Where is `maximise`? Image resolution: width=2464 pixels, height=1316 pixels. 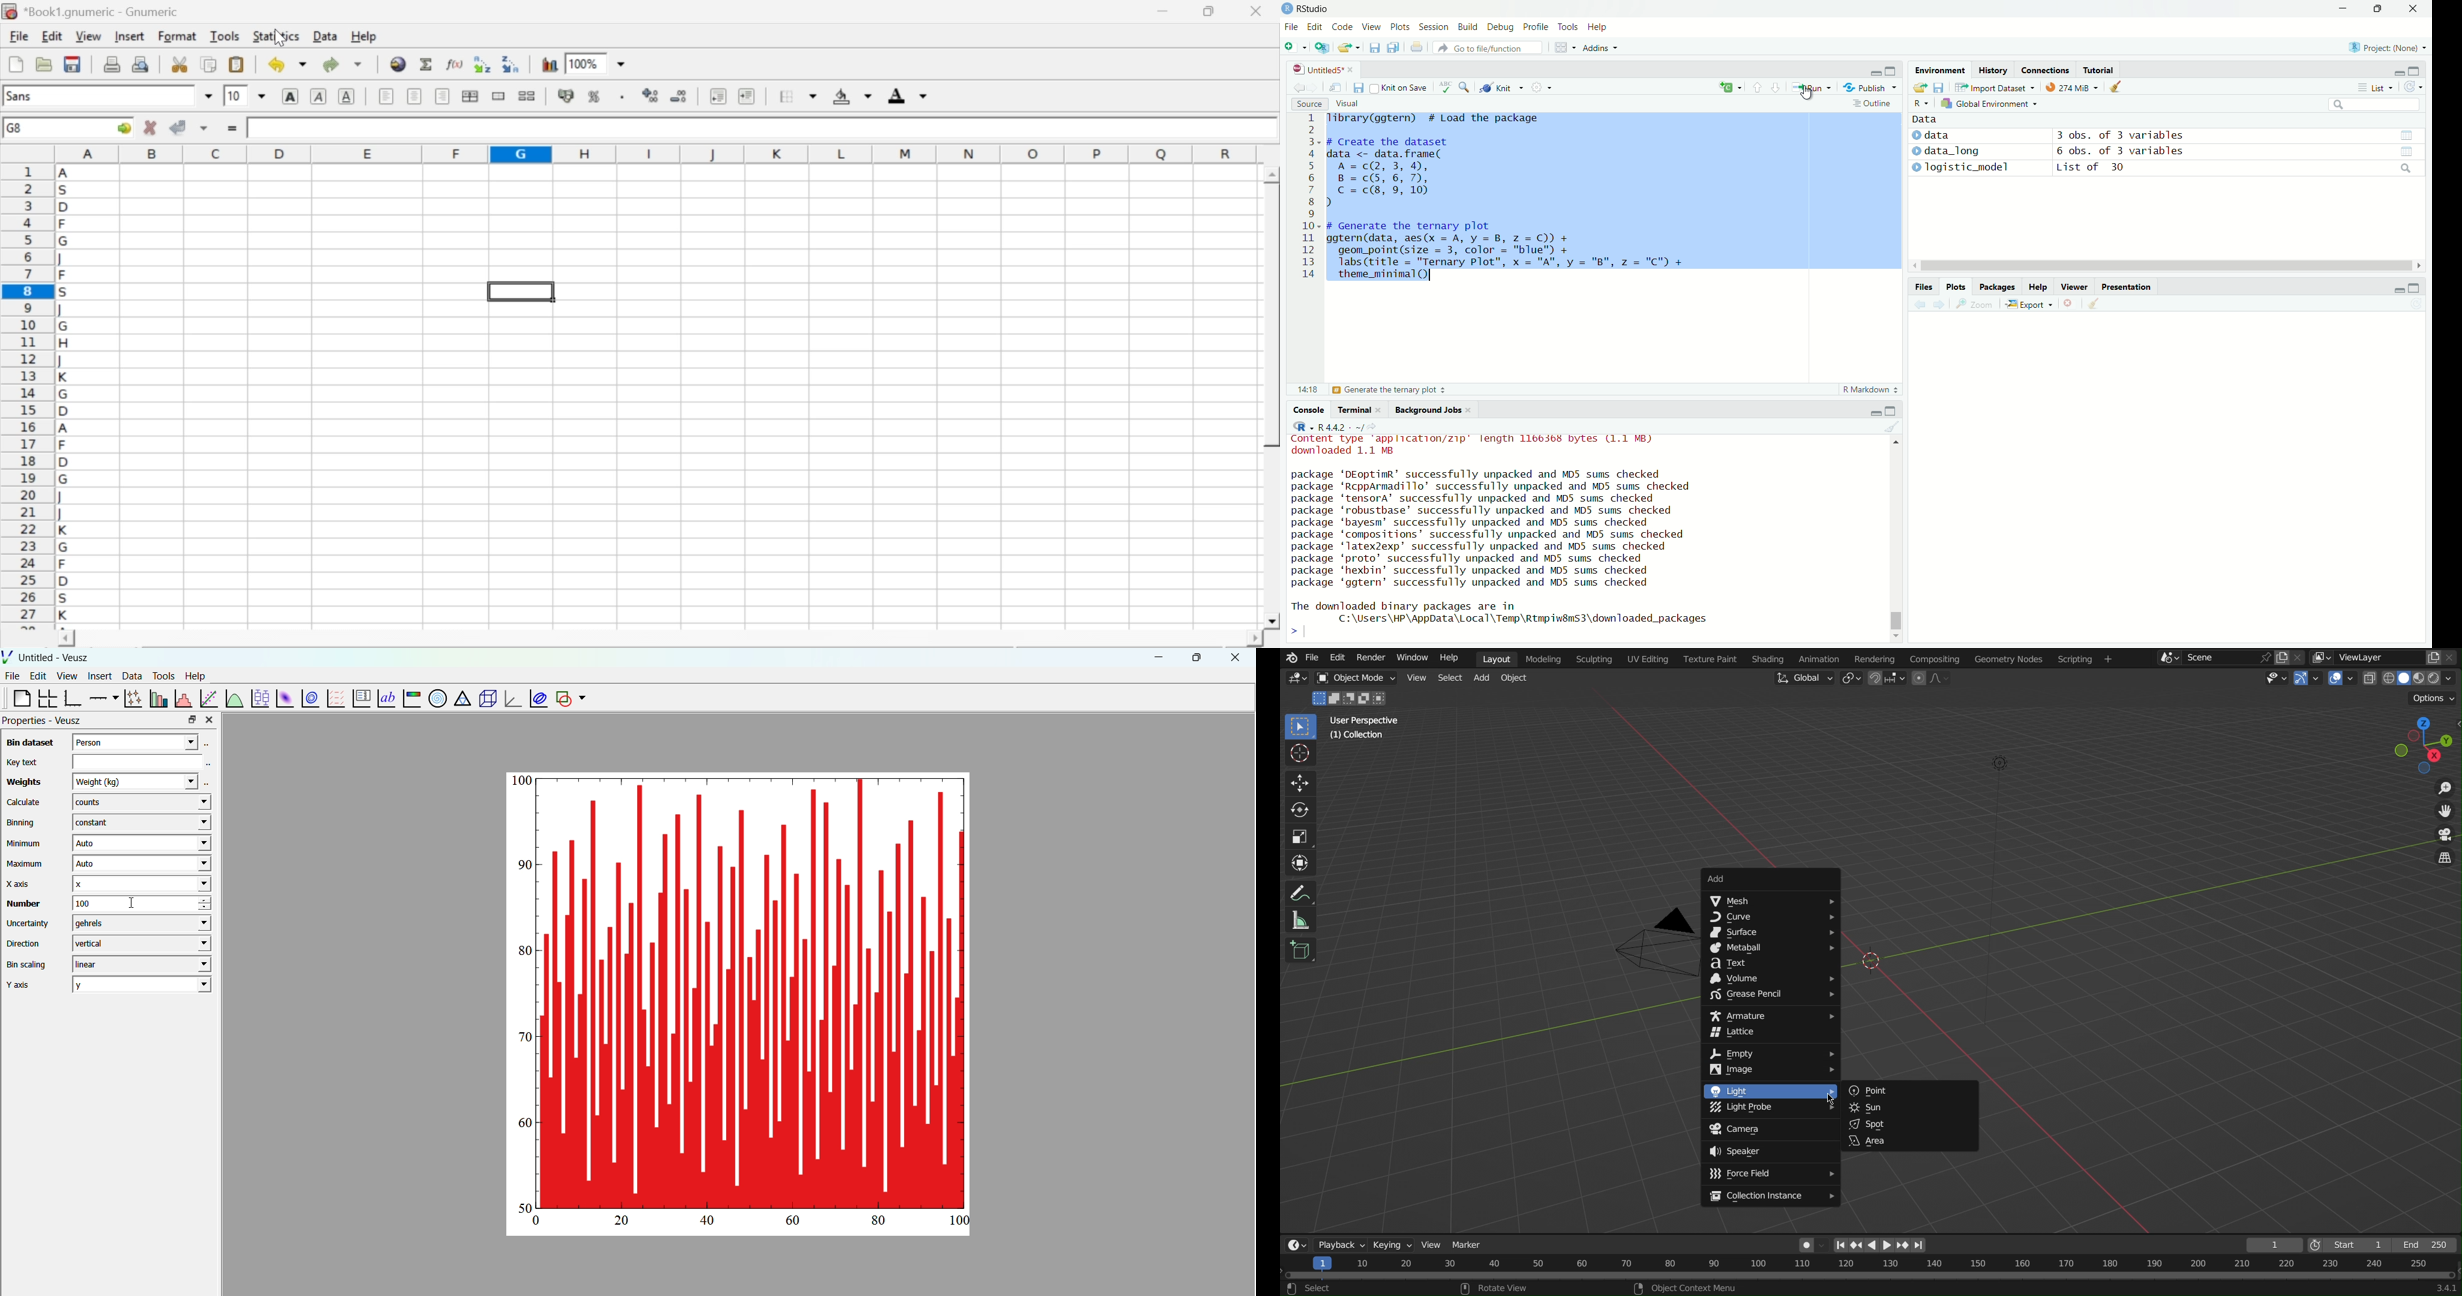
maximise is located at coordinates (1893, 70).